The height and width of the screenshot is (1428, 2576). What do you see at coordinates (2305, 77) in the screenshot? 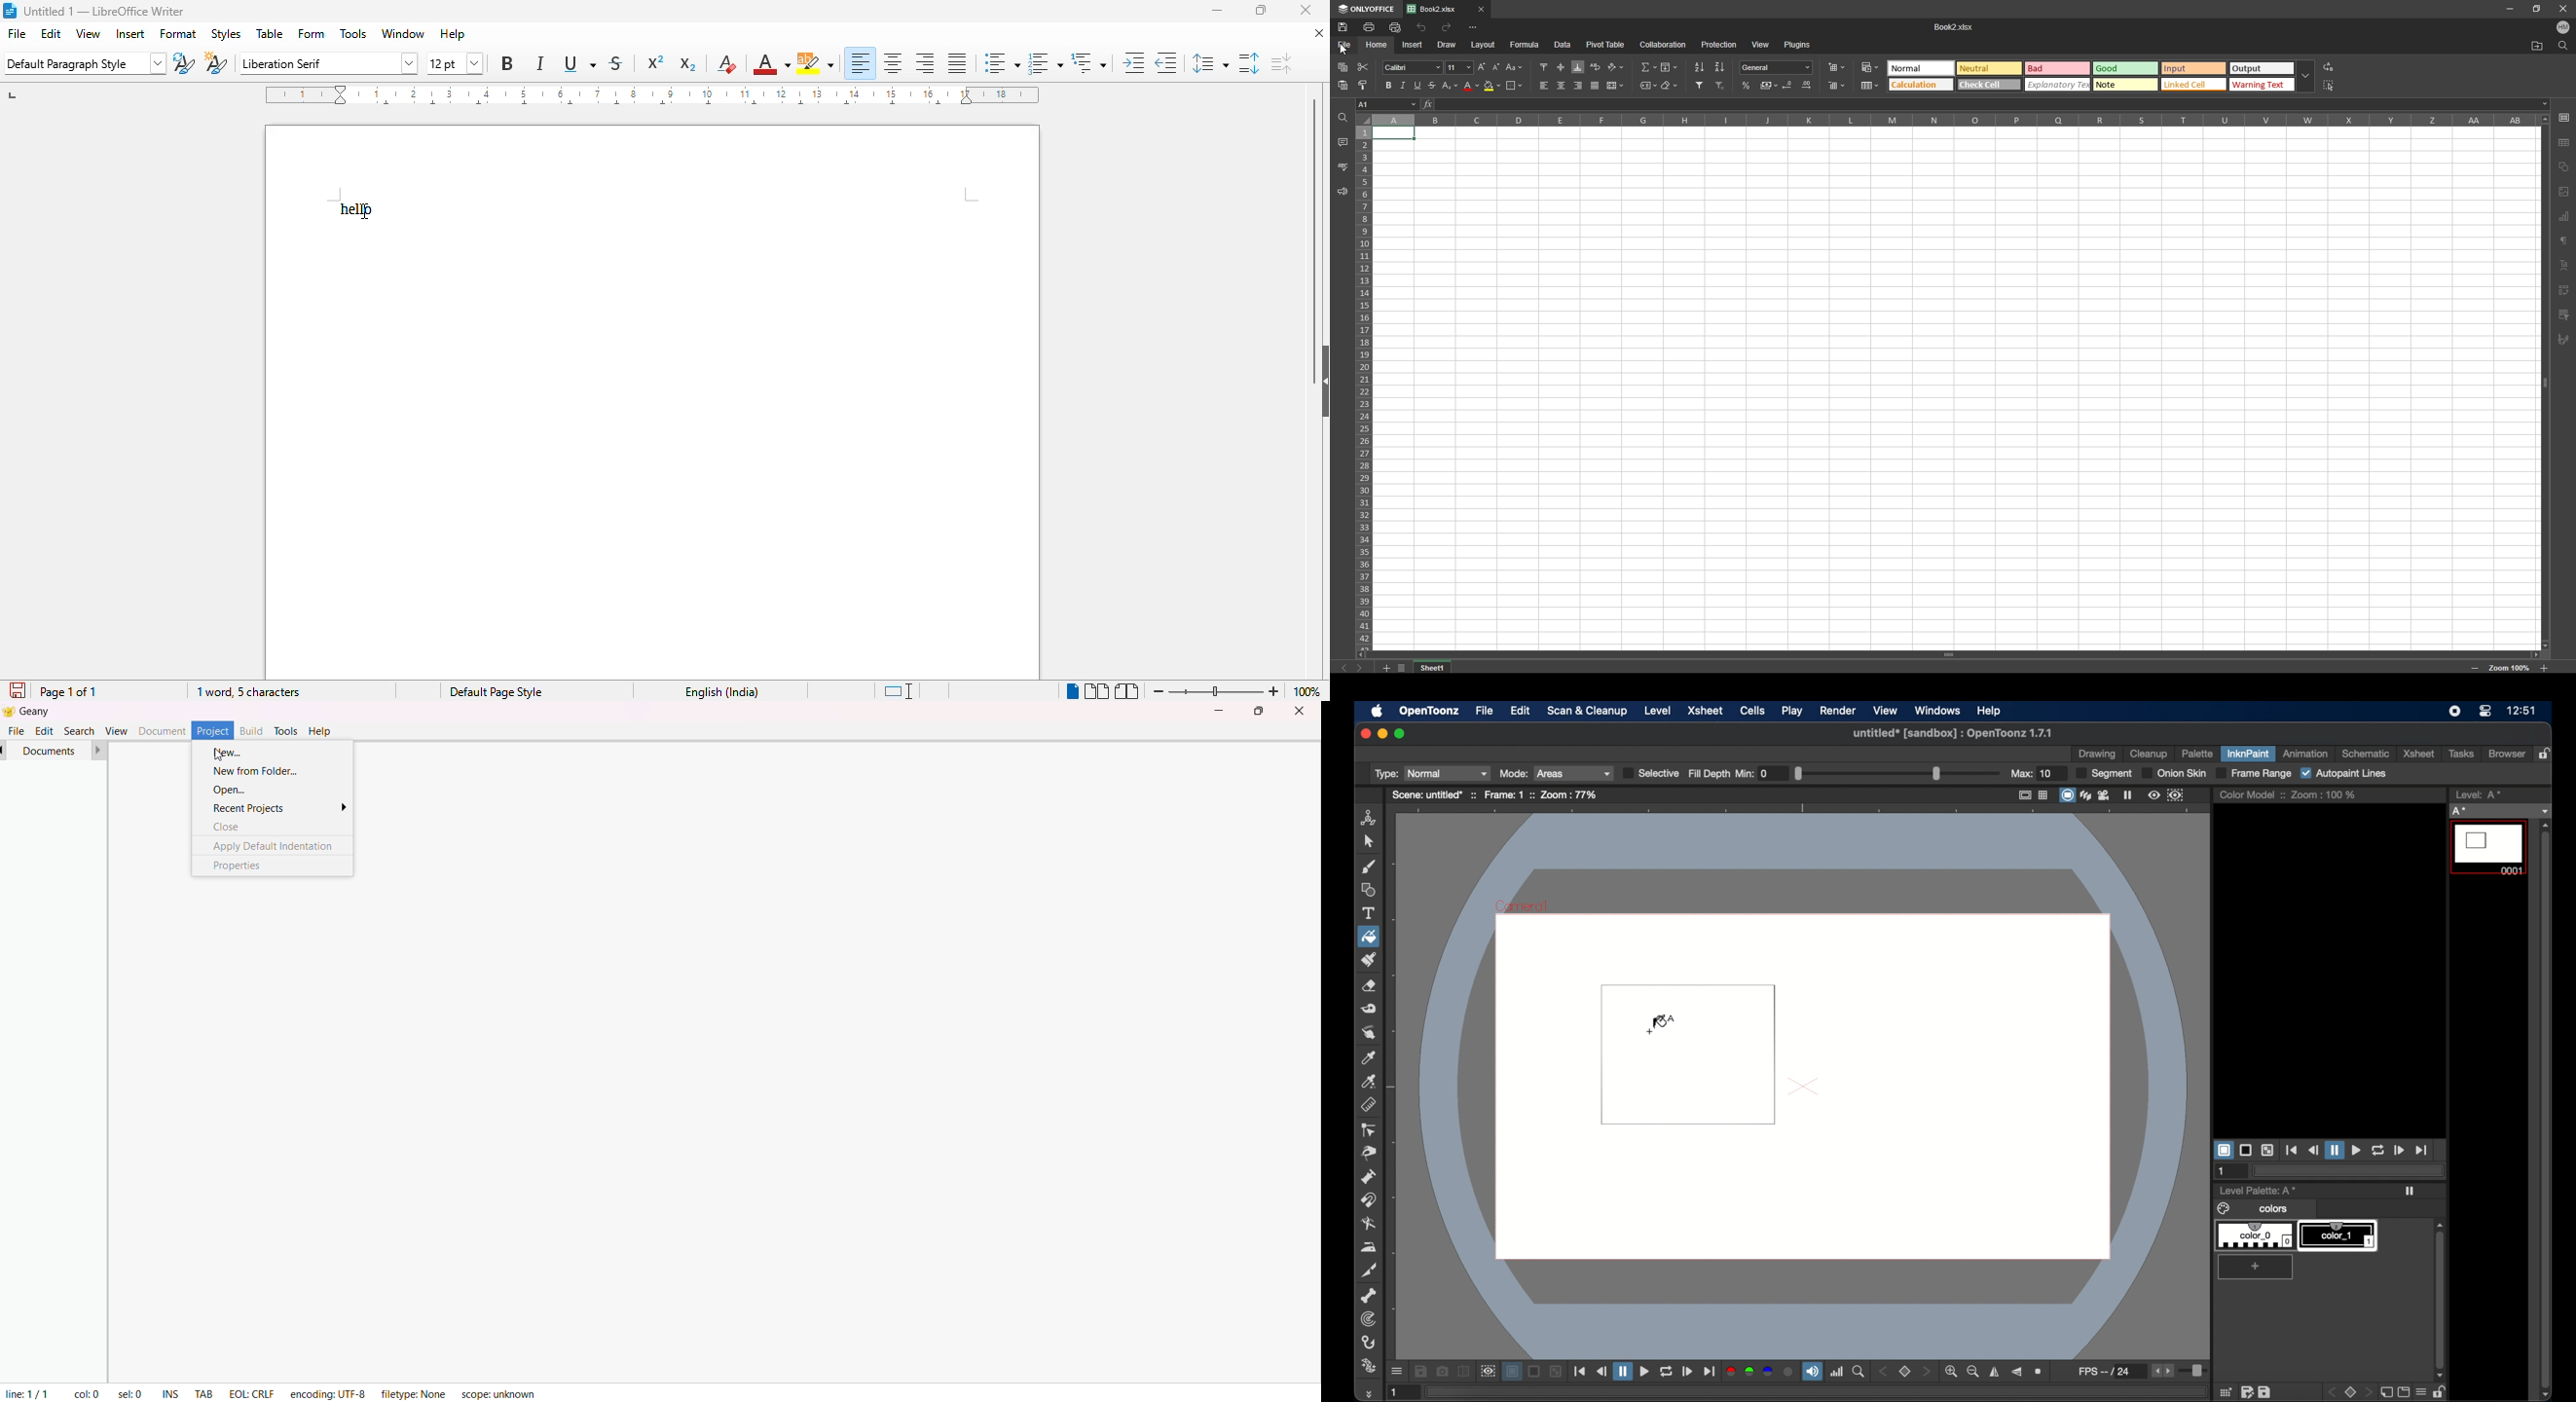
I see `show` at bounding box center [2305, 77].